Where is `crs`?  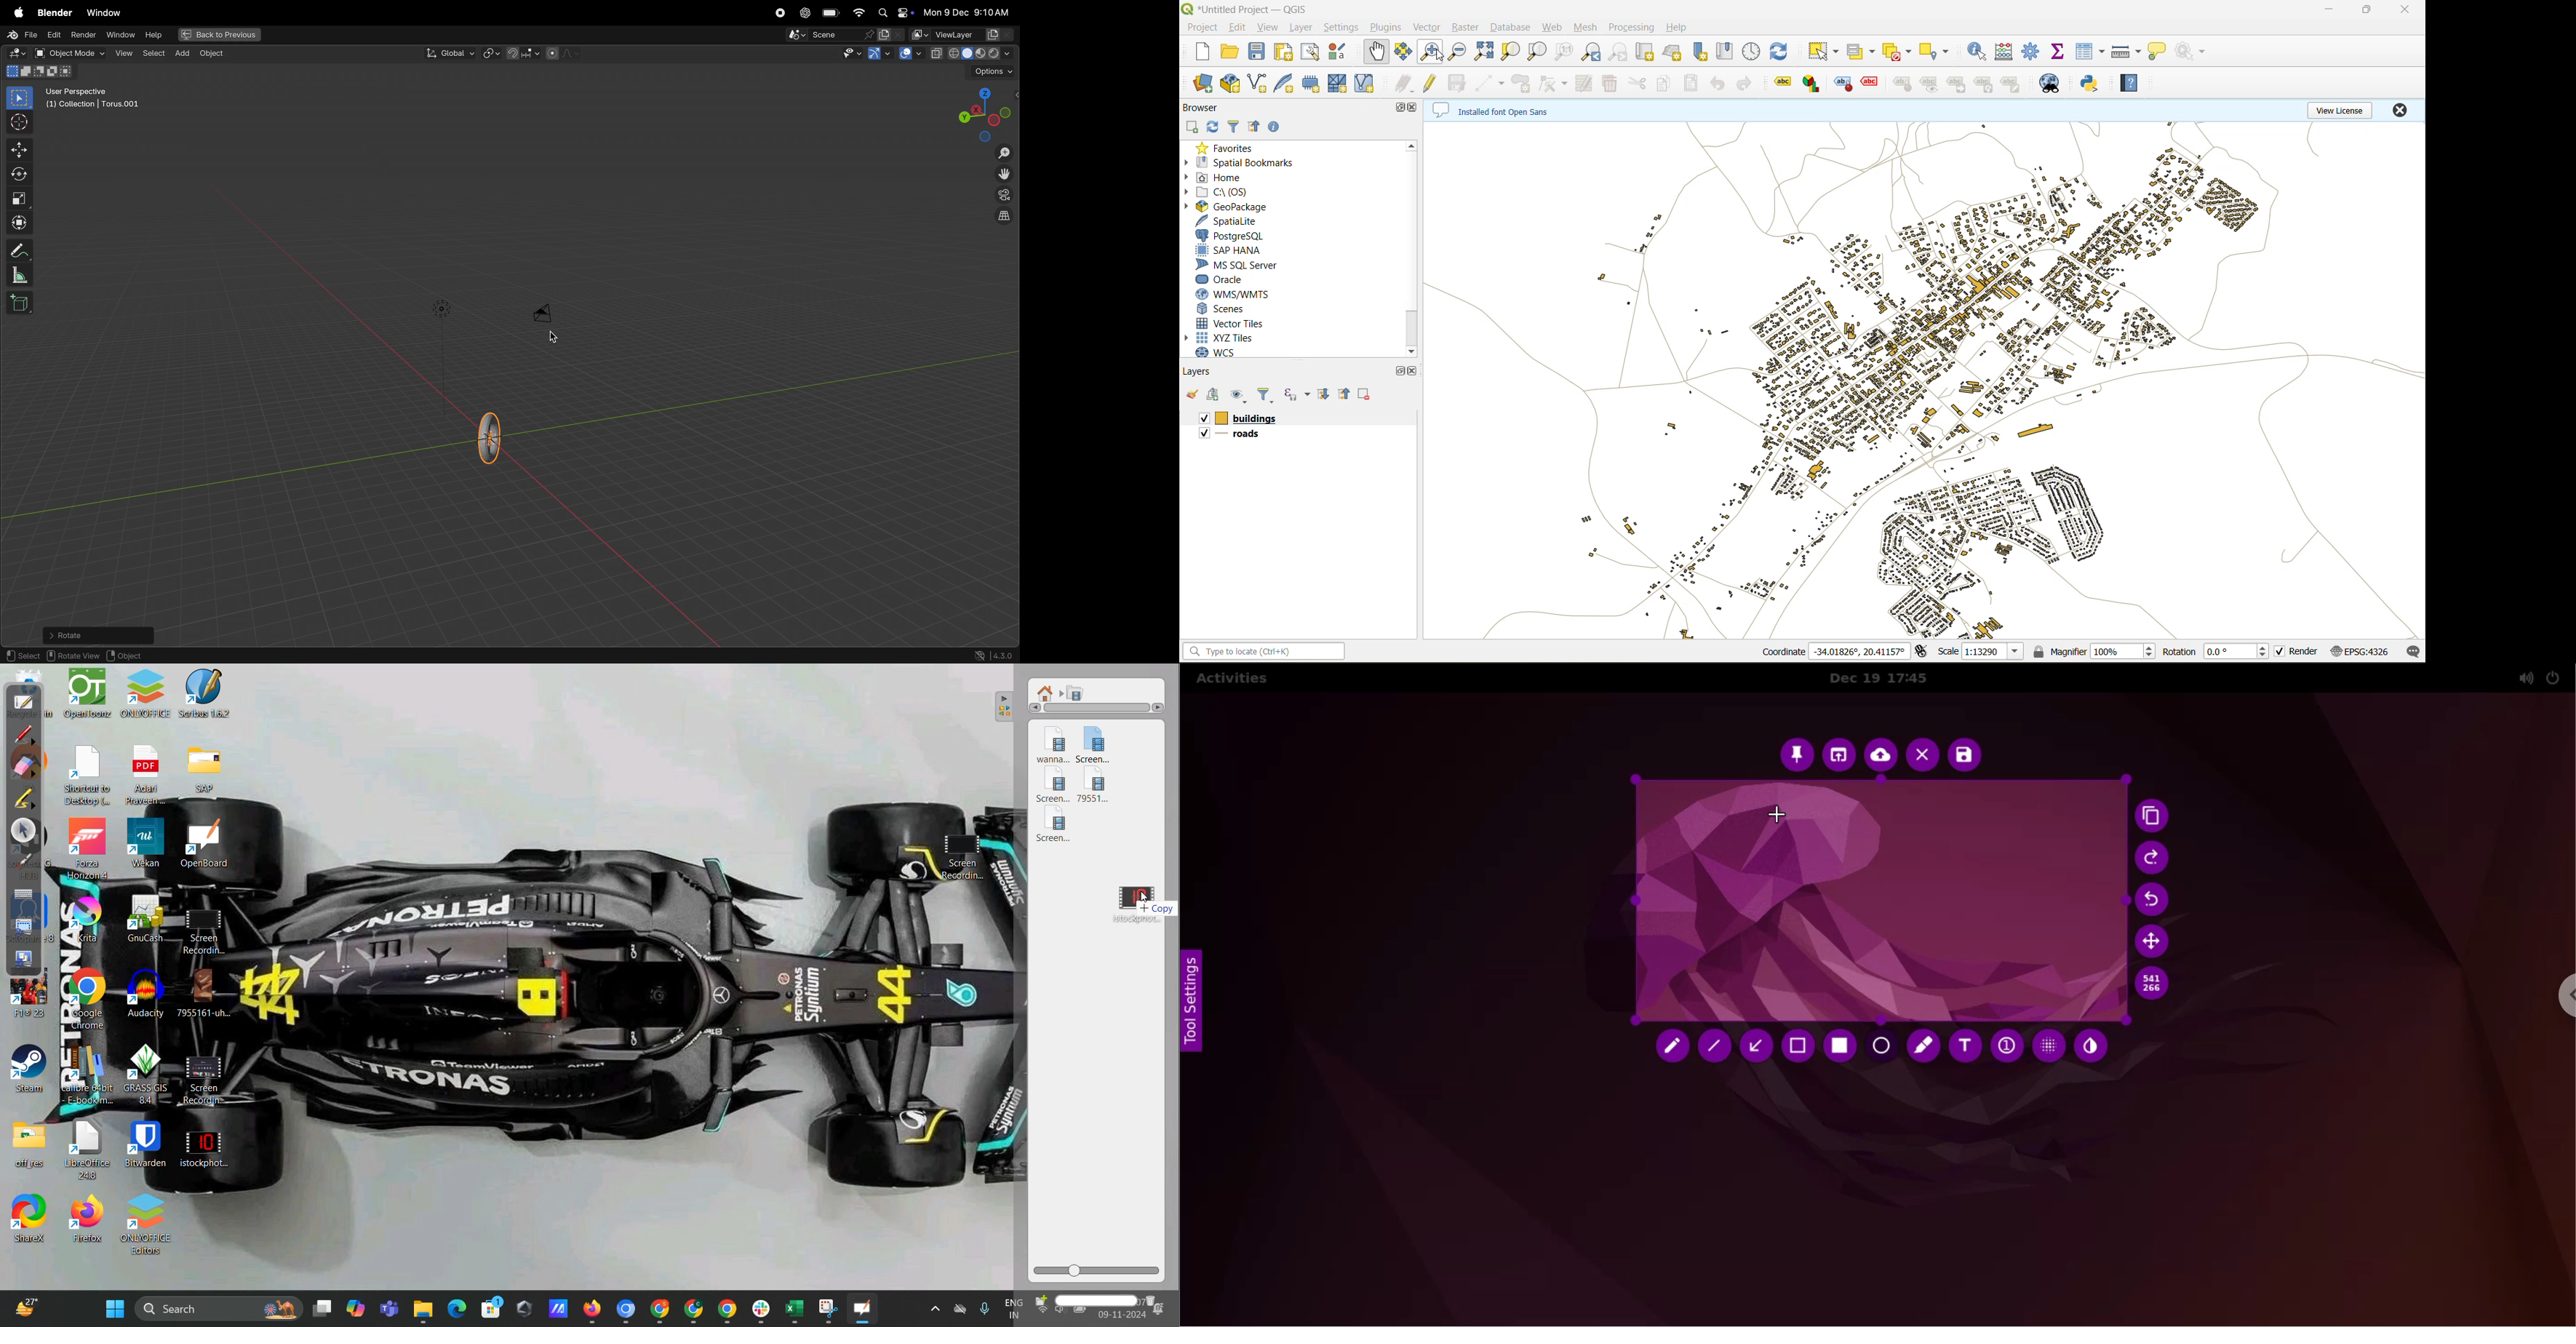
crs is located at coordinates (2360, 651).